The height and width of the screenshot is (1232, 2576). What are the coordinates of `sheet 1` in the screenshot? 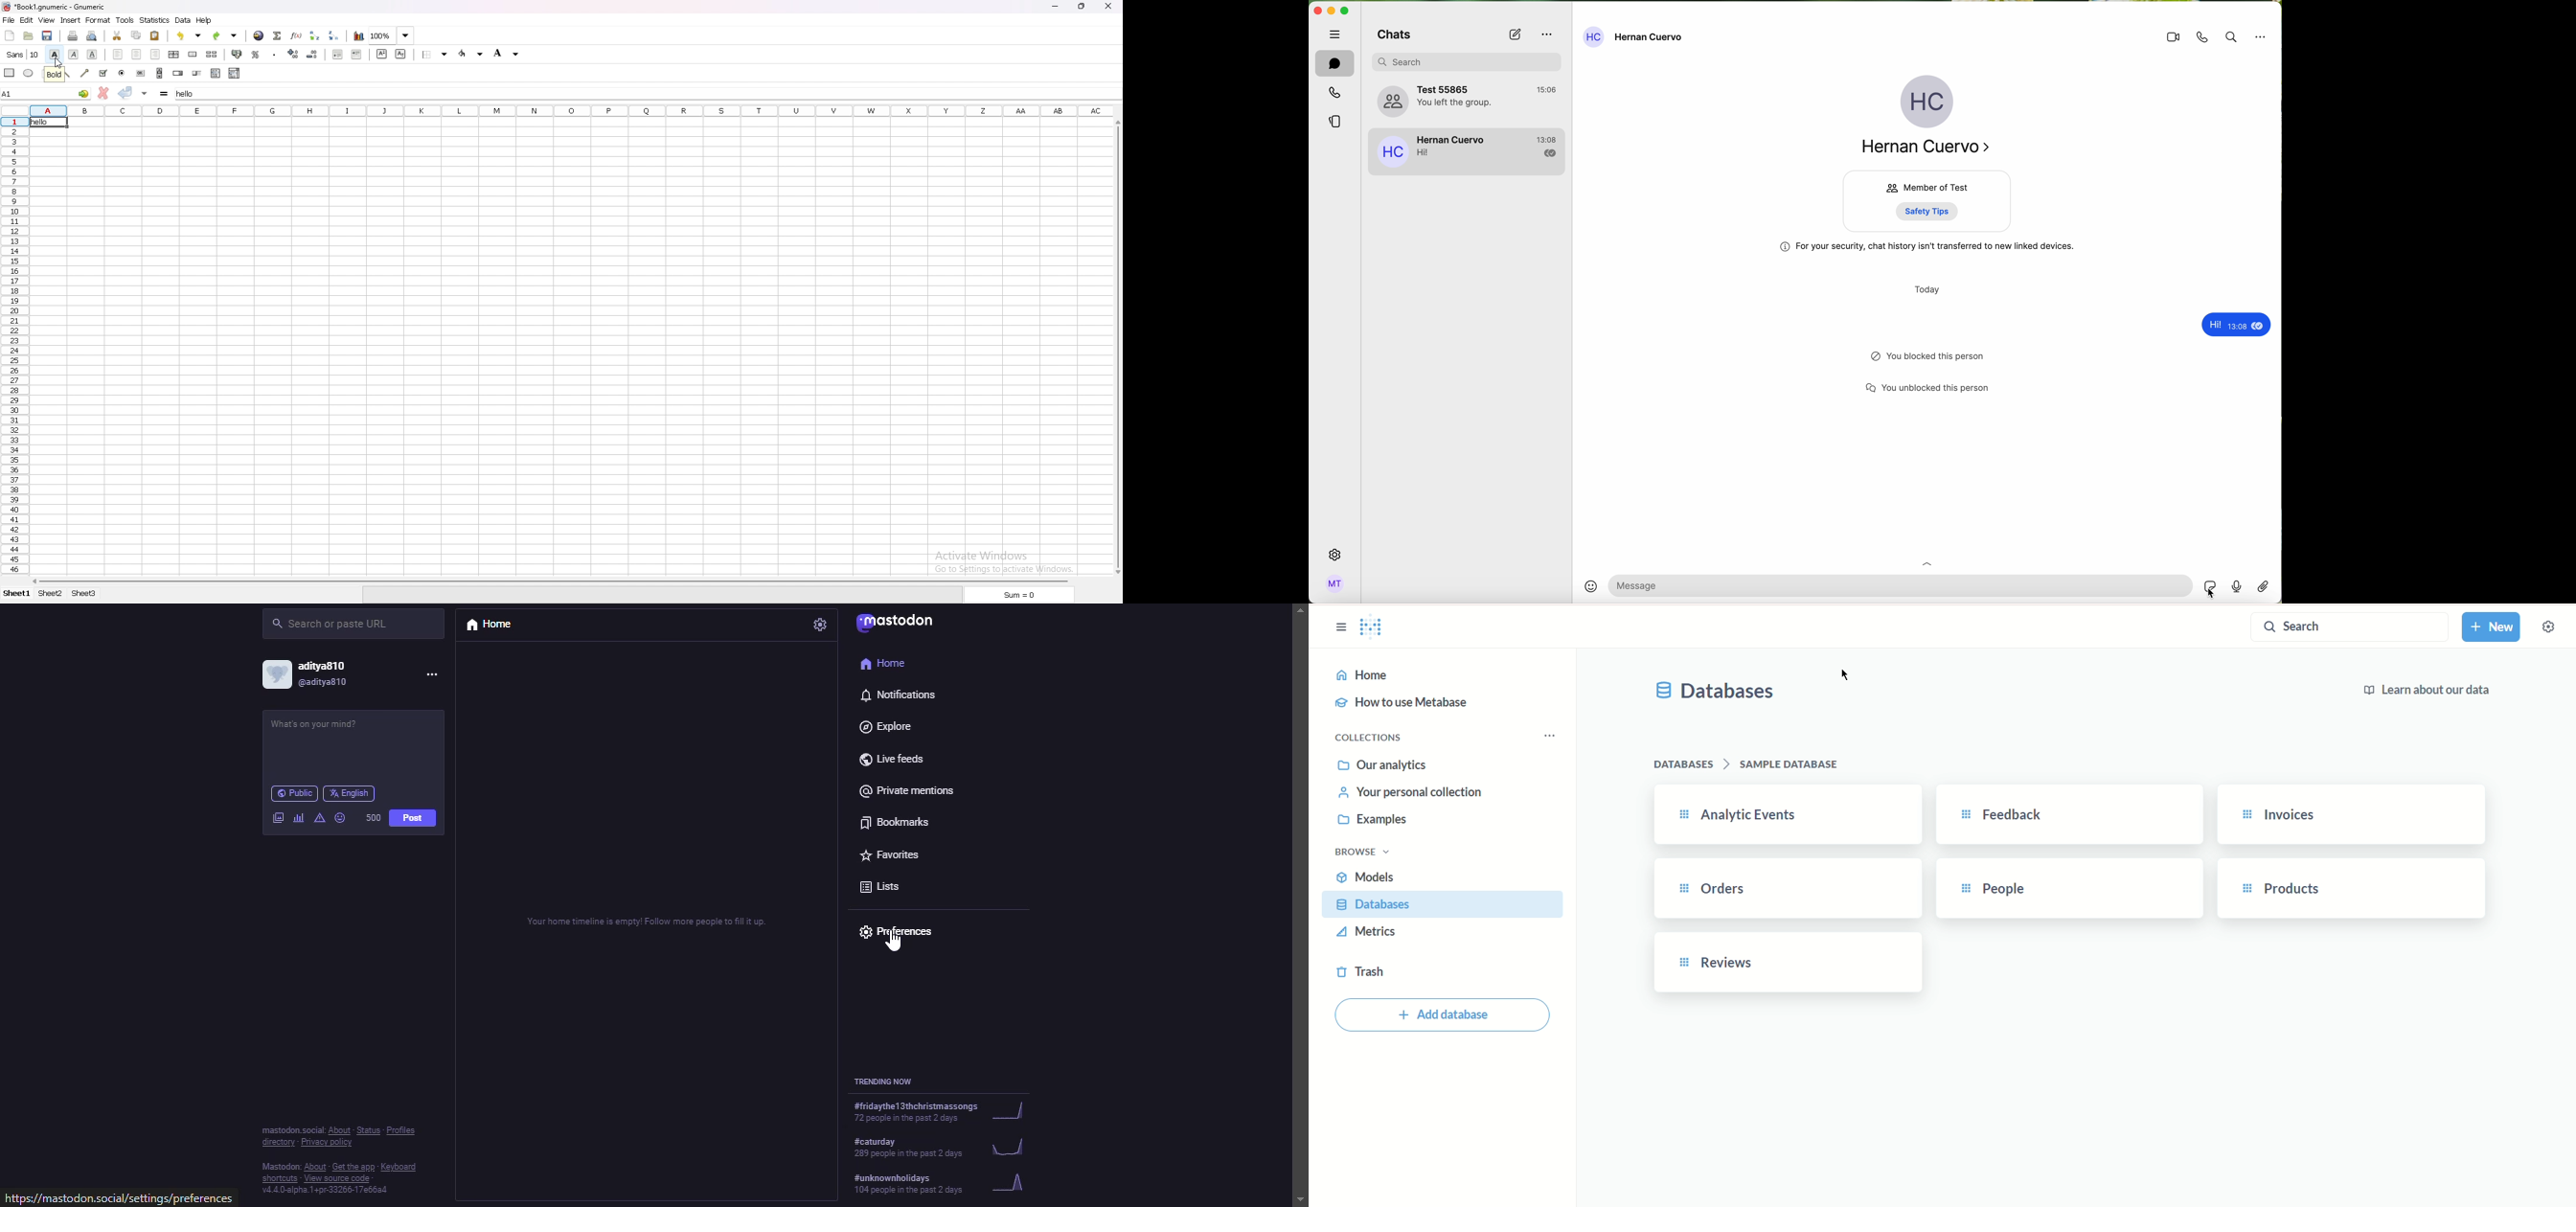 It's located at (16, 594).